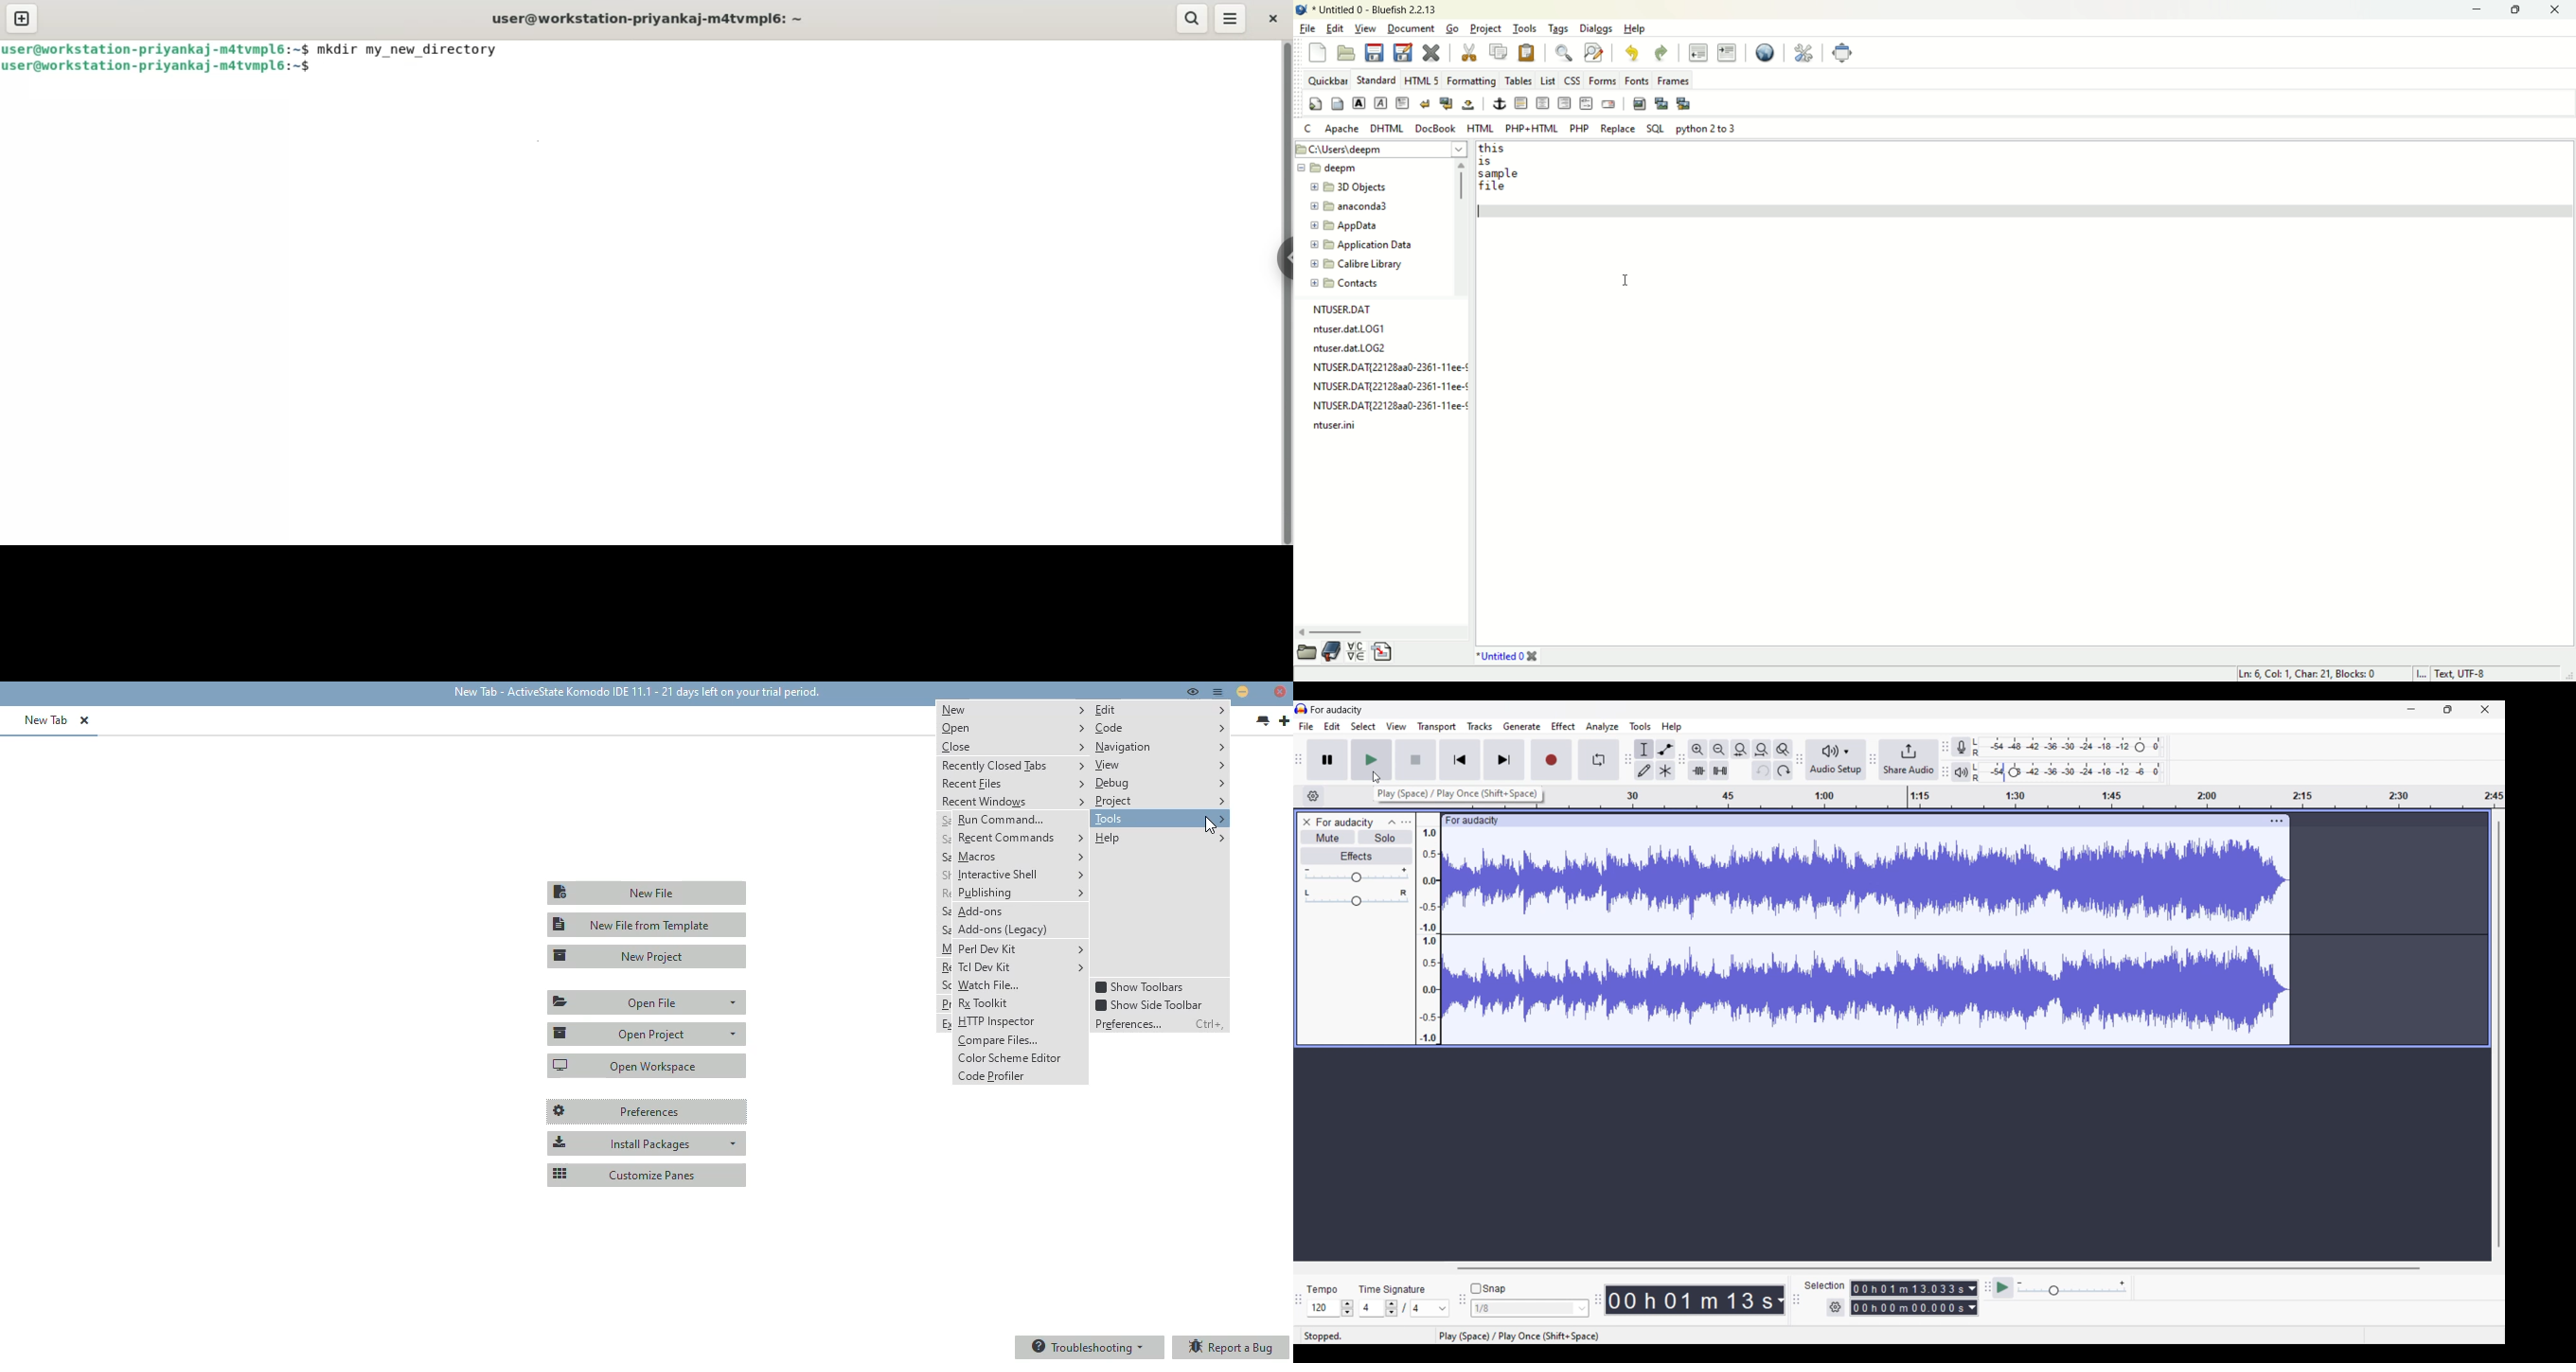 The height and width of the screenshot is (1372, 2576). Describe the element at coordinates (1611, 104) in the screenshot. I see `email` at that location.